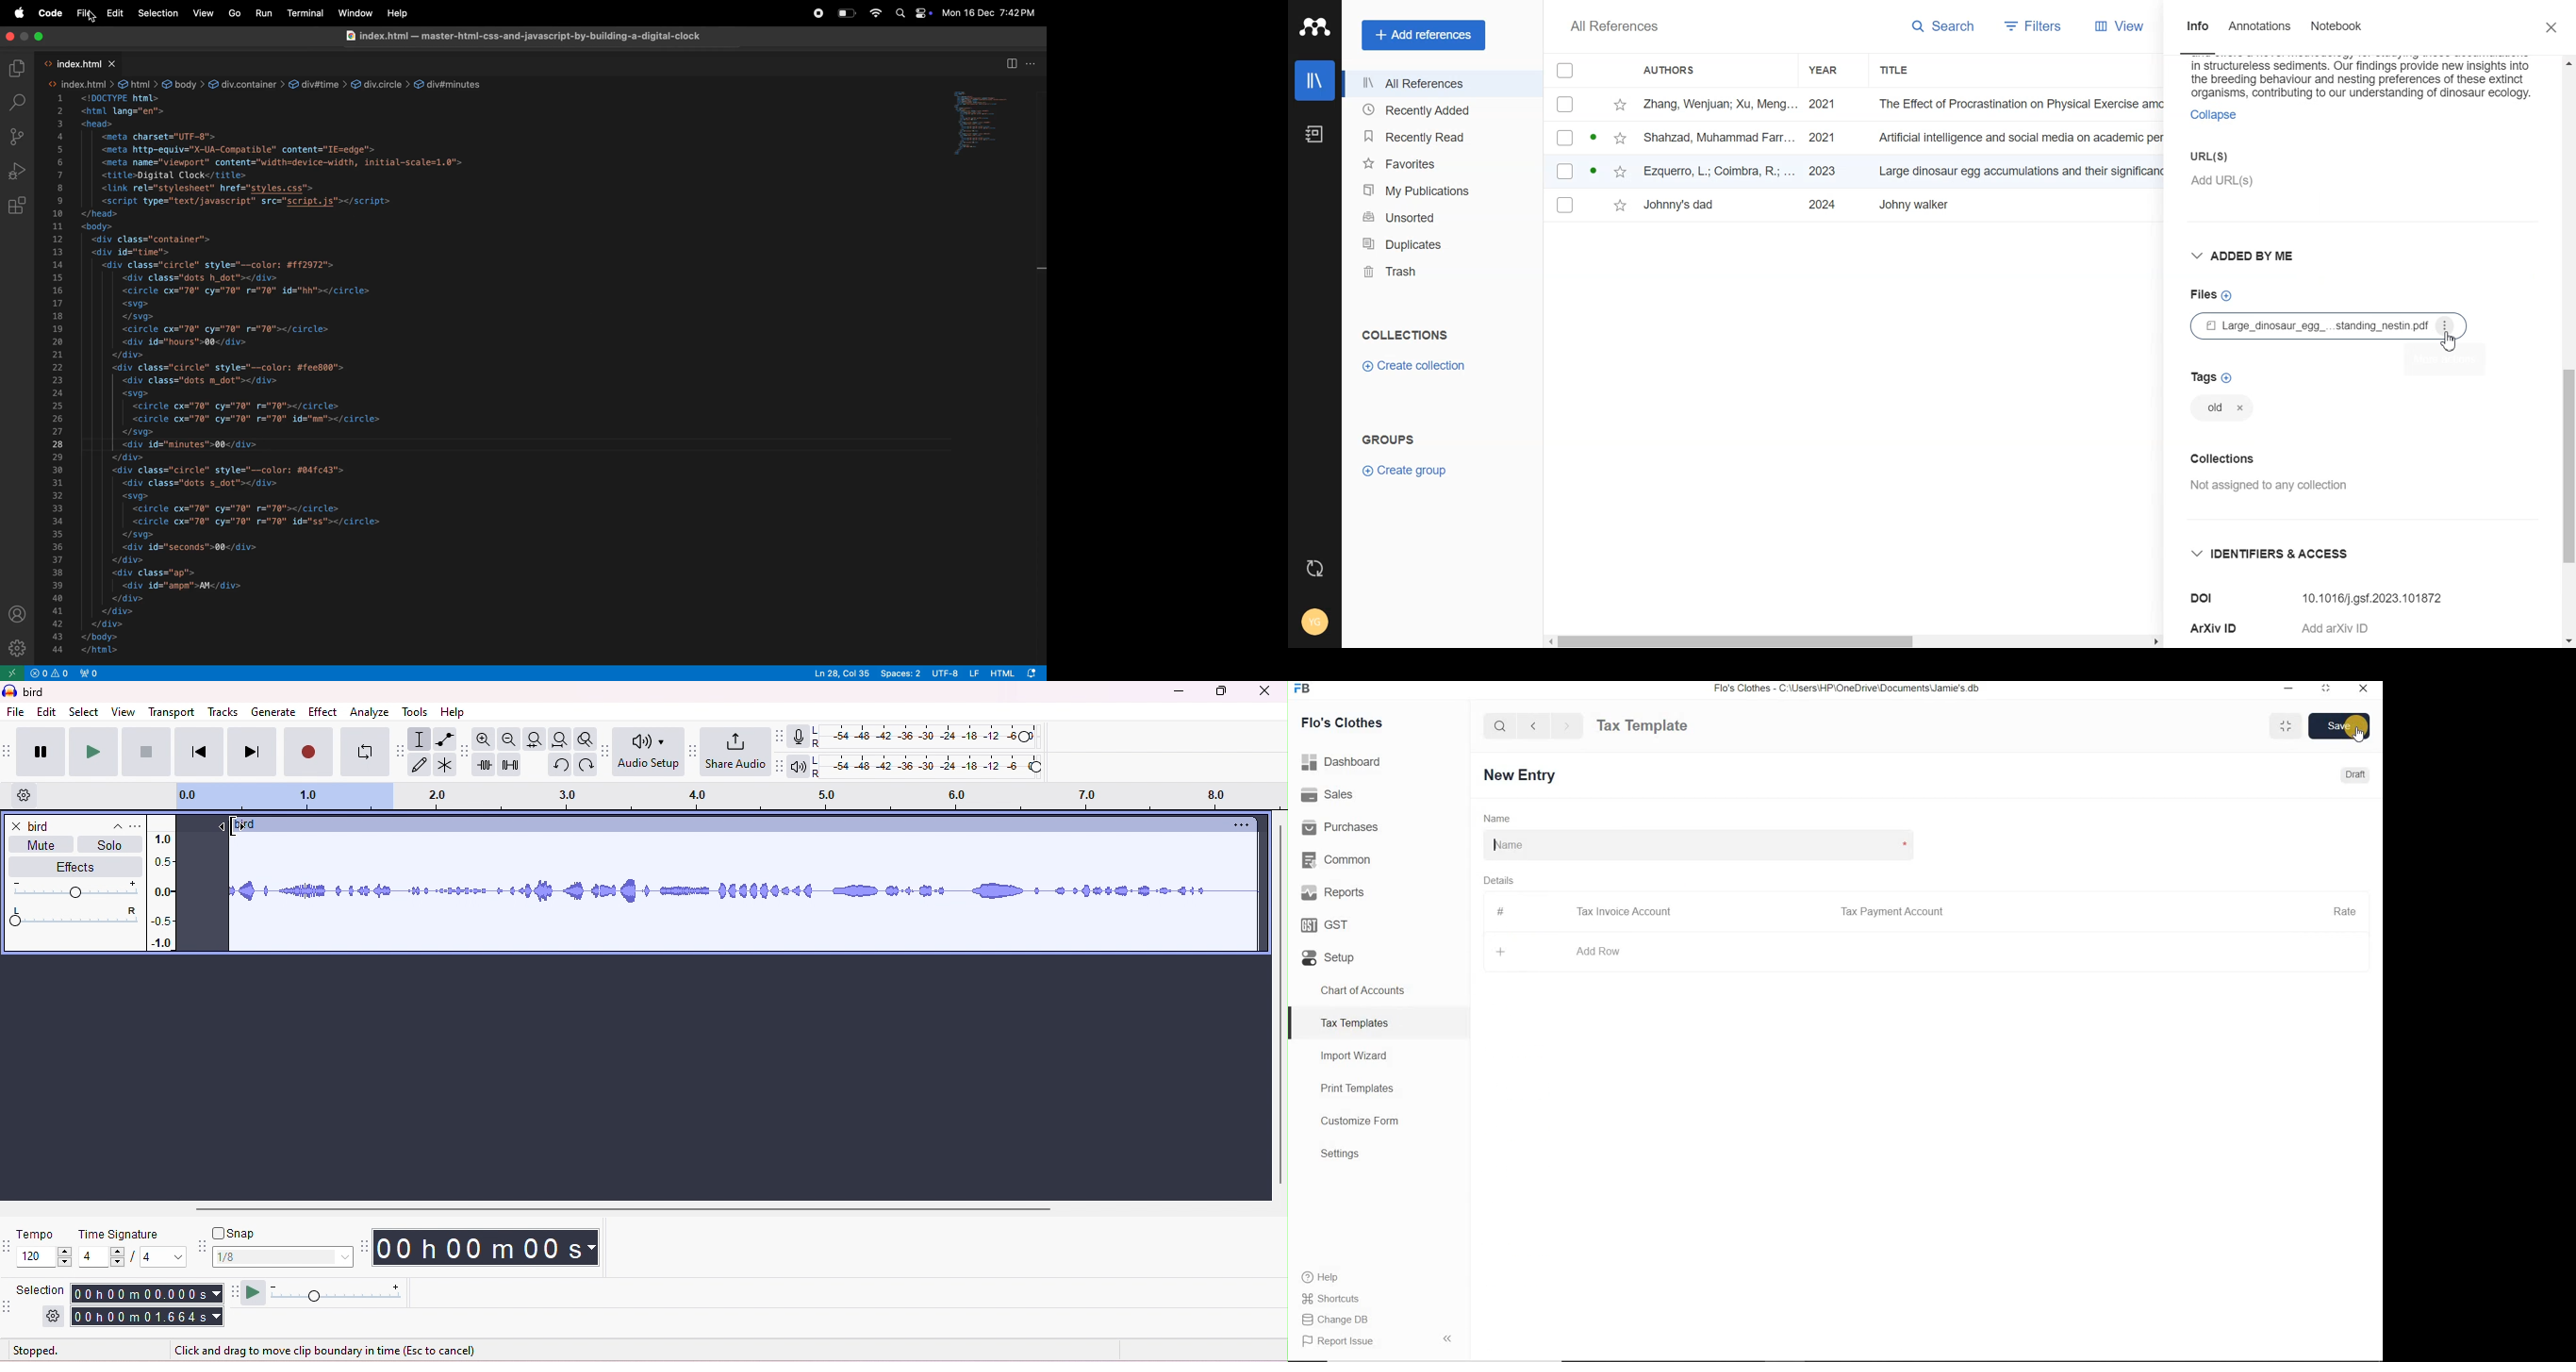 This screenshot has height=1372, width=2576. I want to click on track title, so click(75, 826).